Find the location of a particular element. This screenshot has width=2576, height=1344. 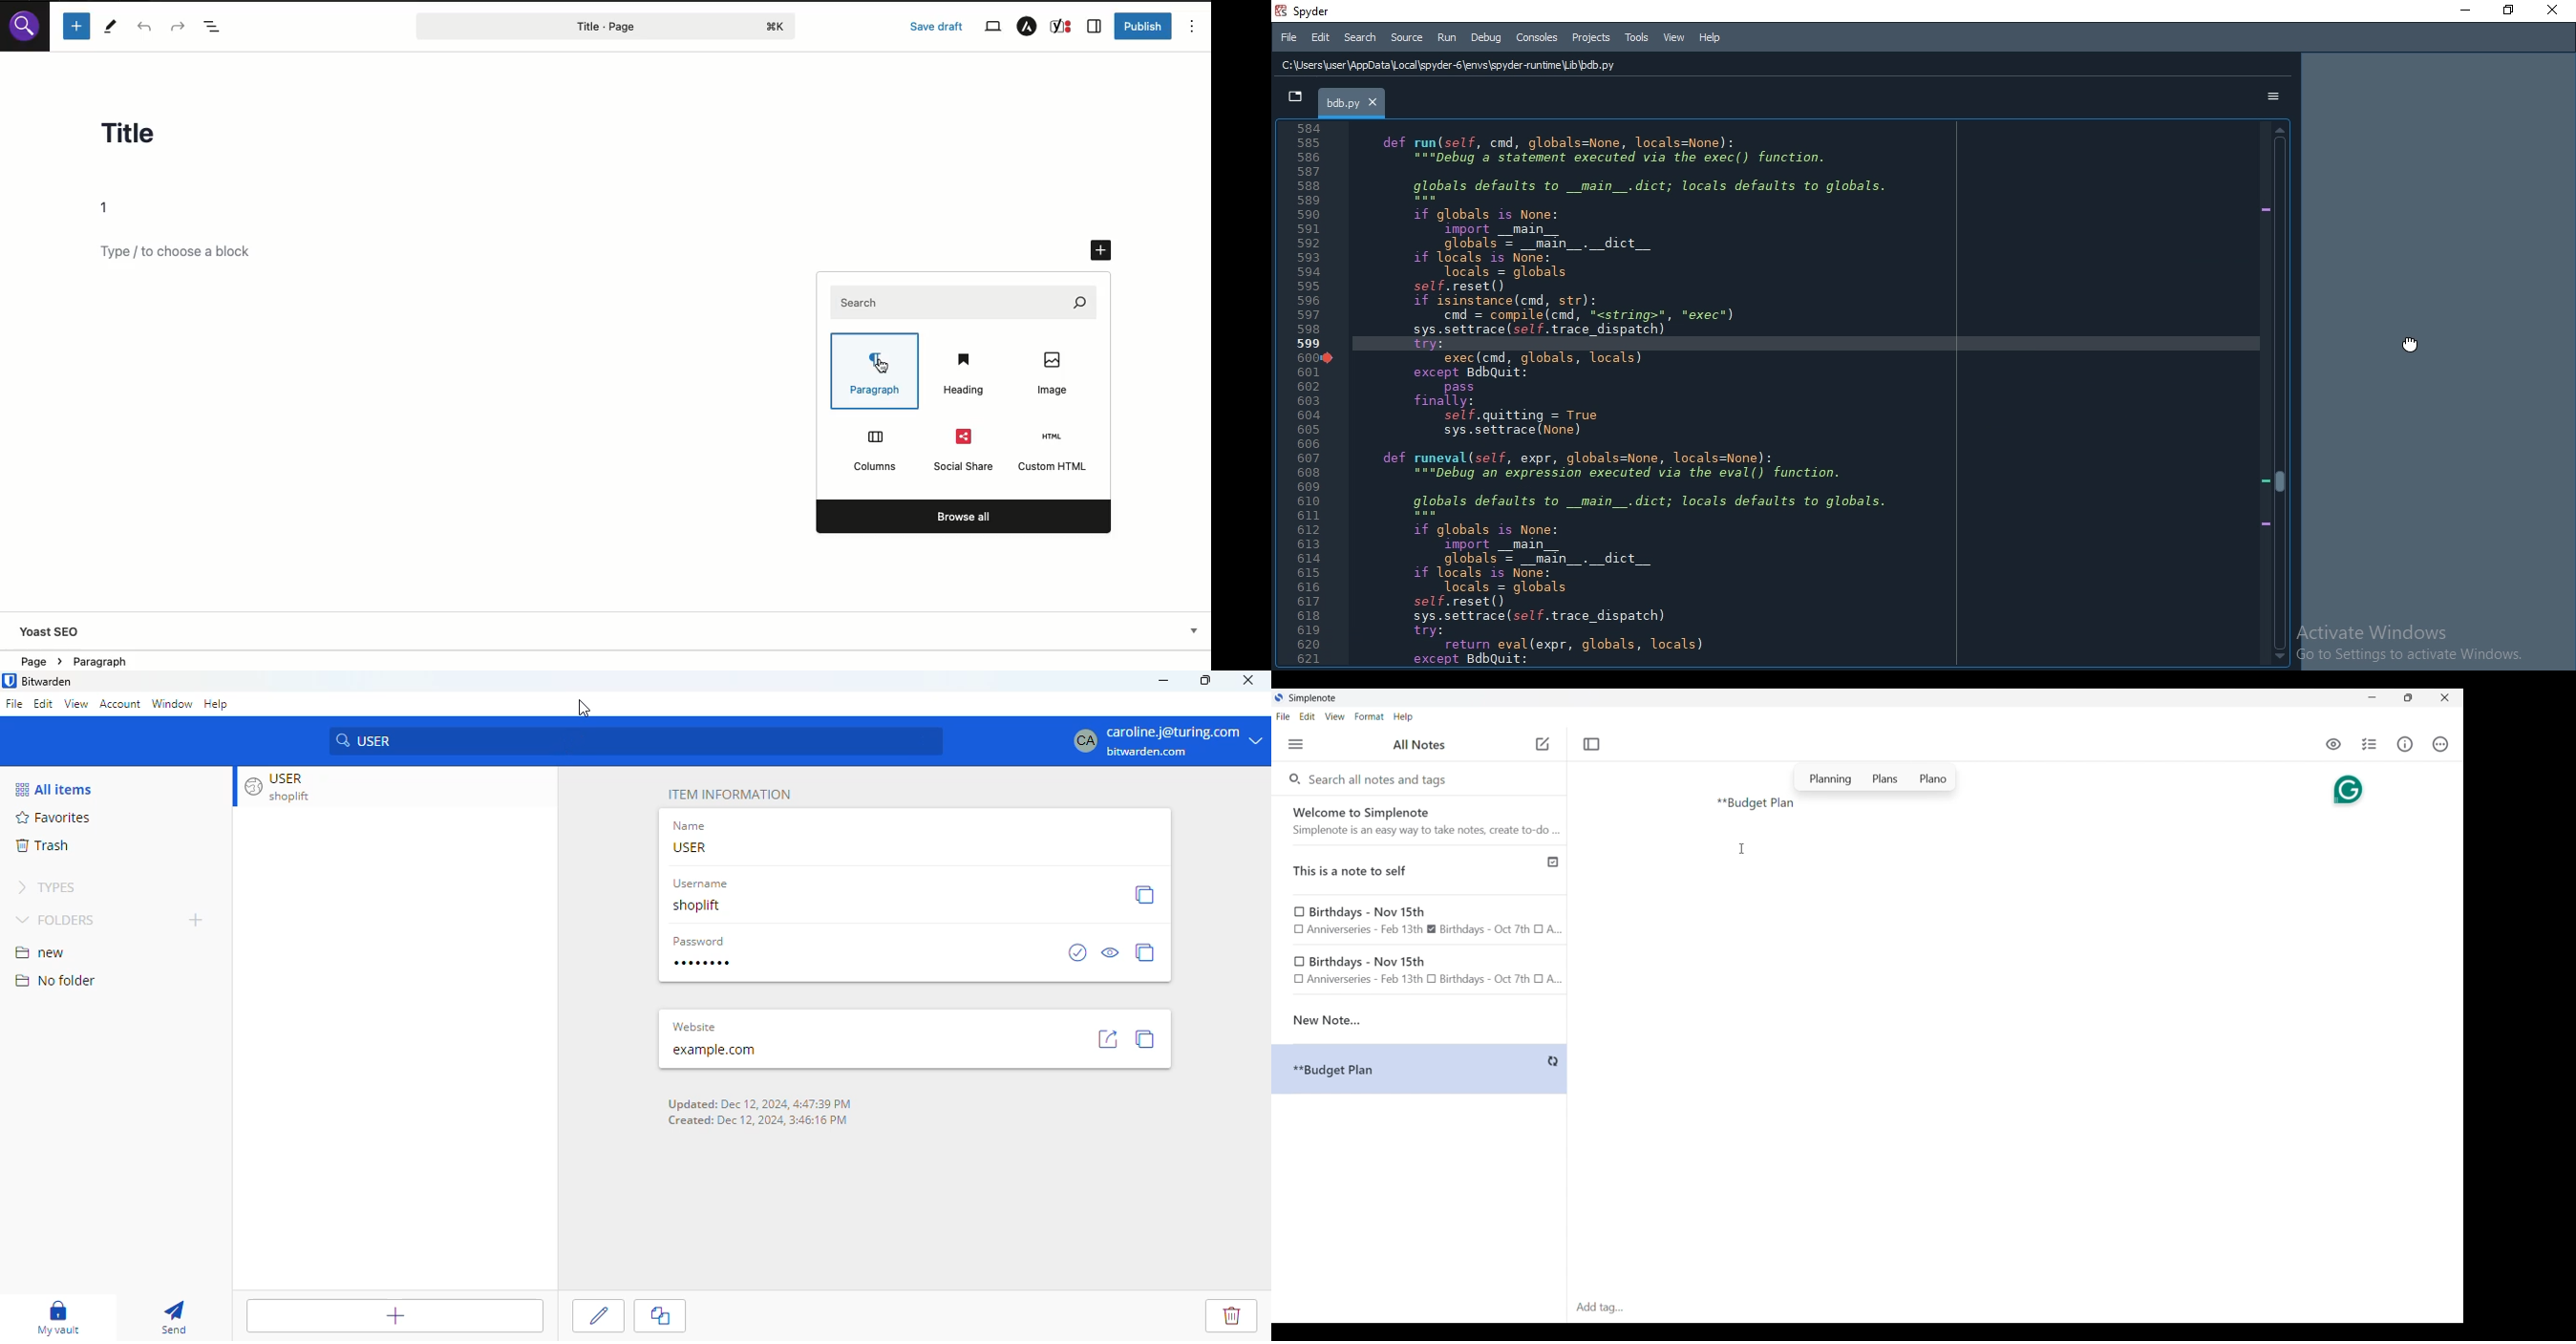

Debug is located at coordinates (1485, 36).